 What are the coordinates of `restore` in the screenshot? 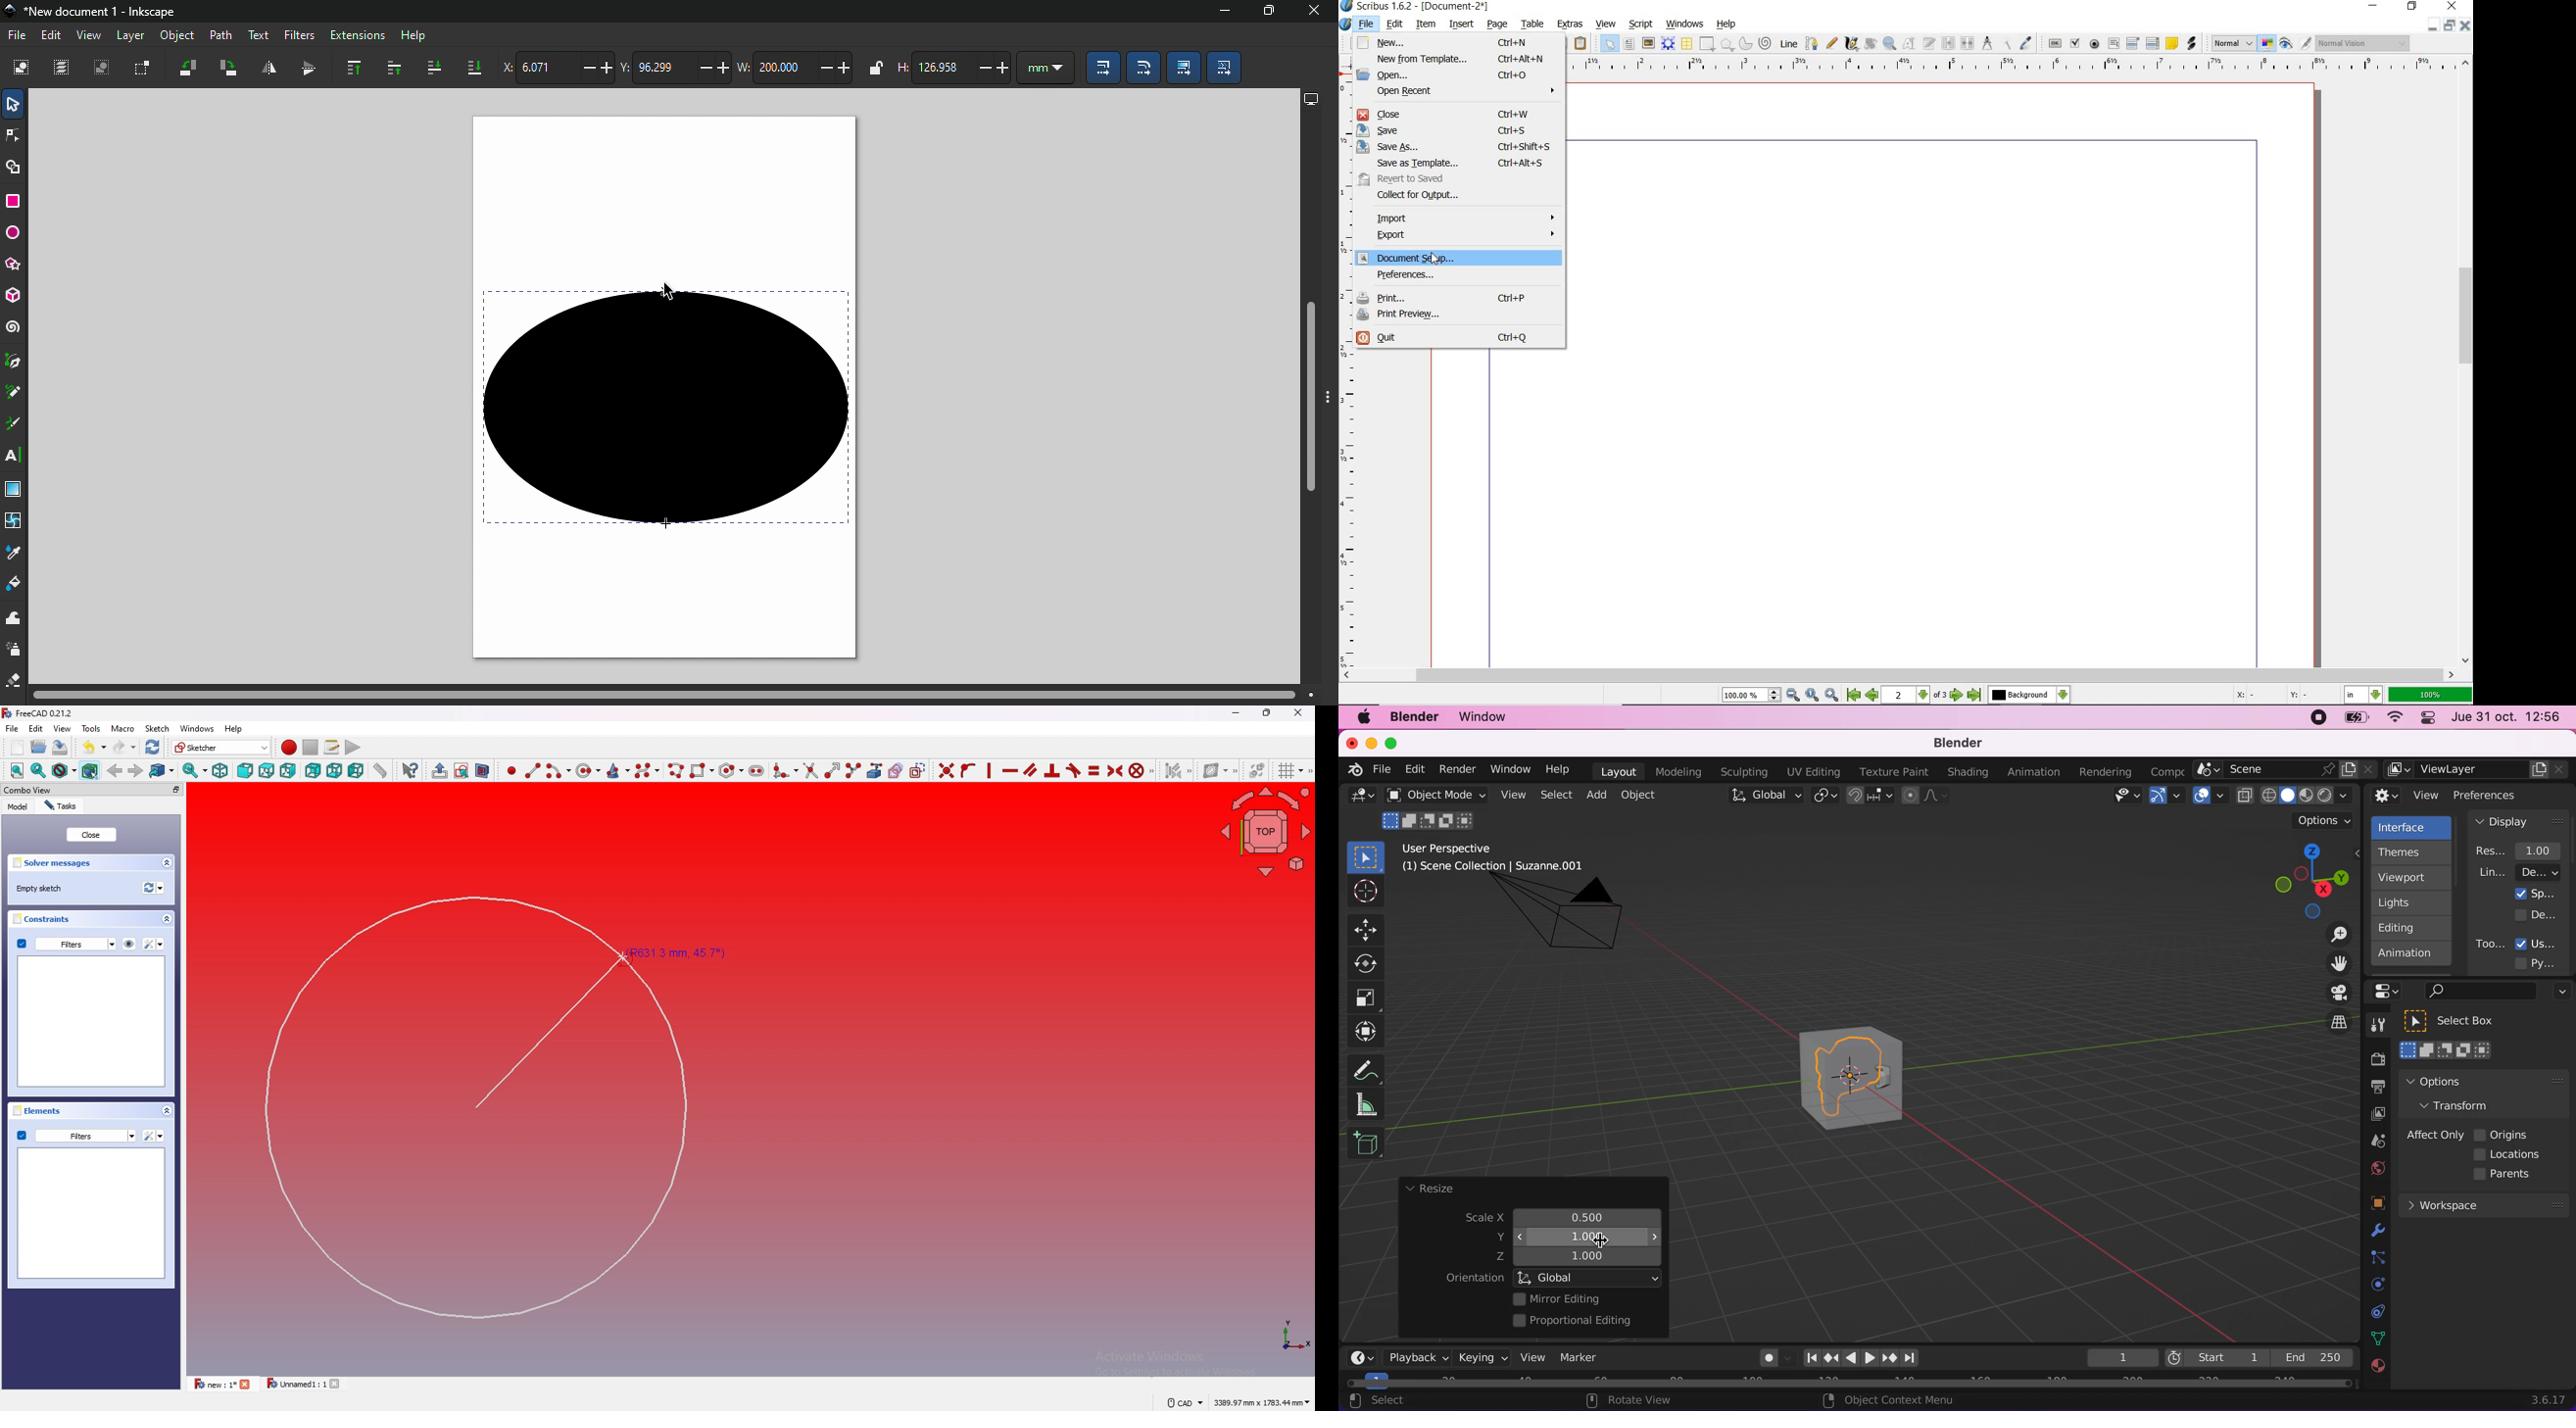 It's located at (2412, 7).